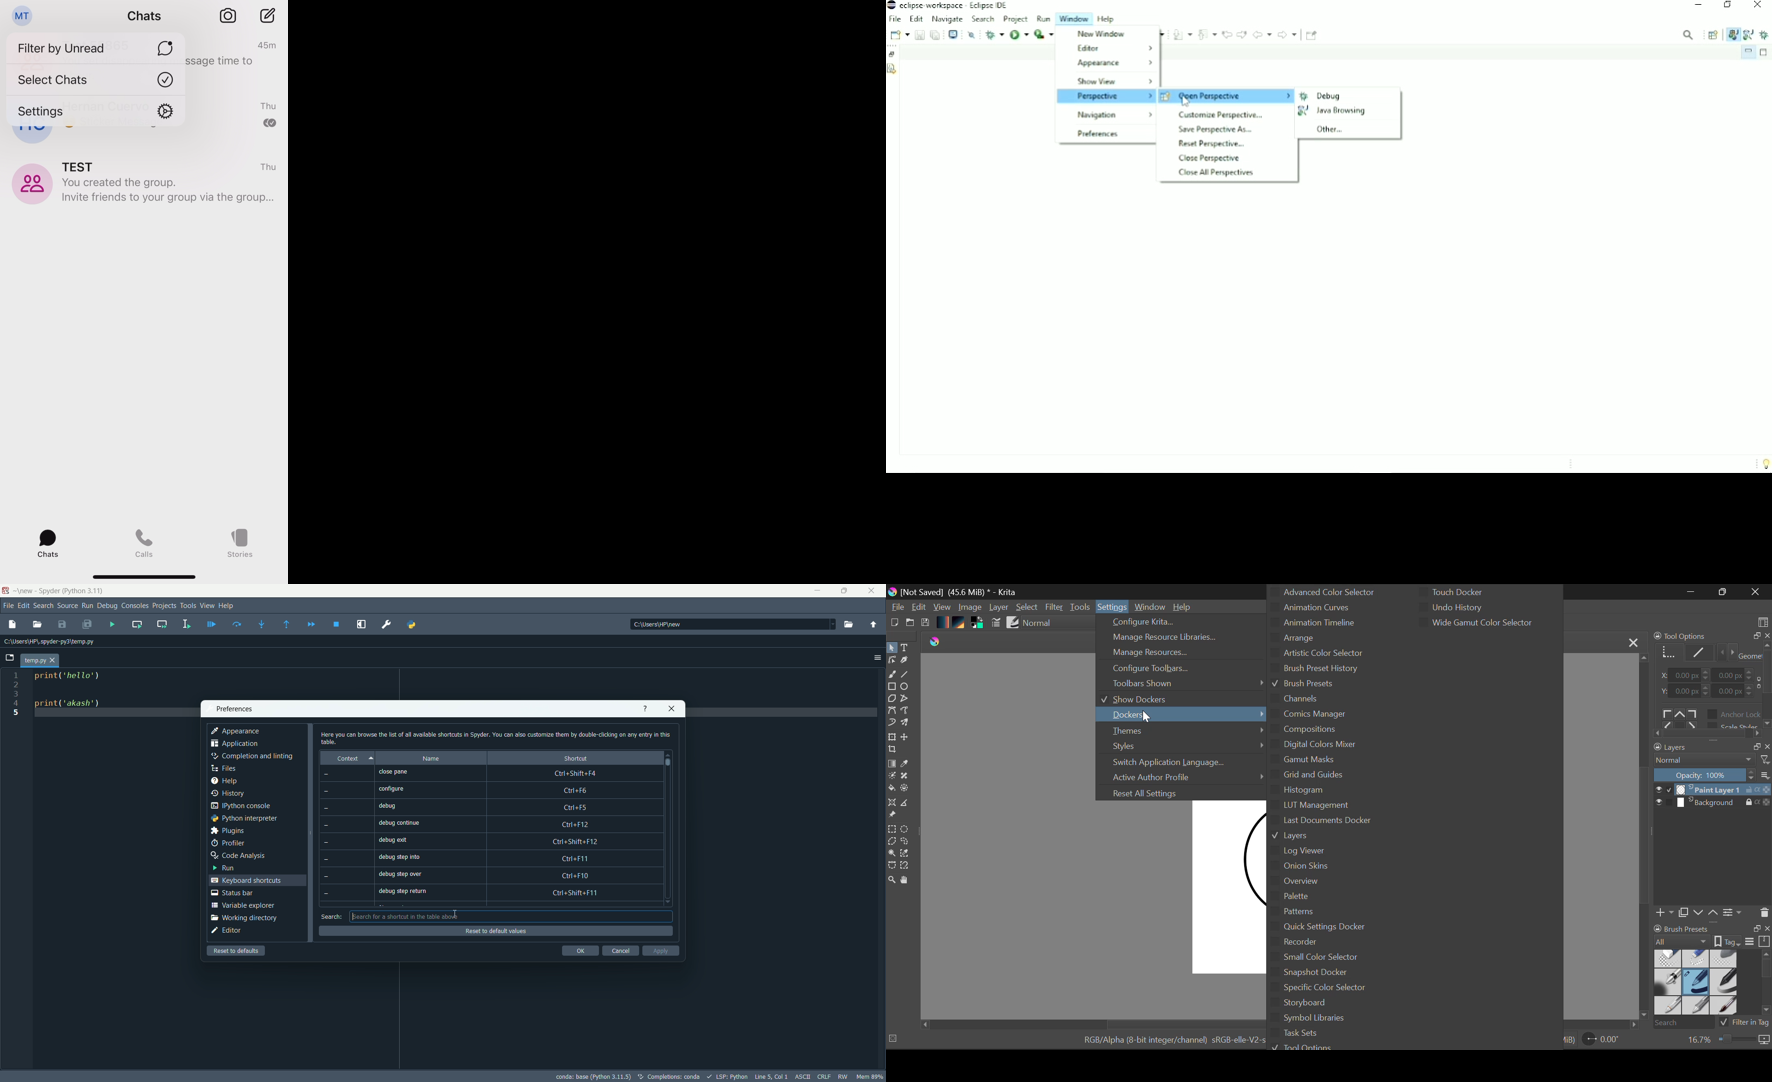  What do you see at coordinates (892, 675) in the screenshot?
I see `Freehand` at bounding box center [892, 675].